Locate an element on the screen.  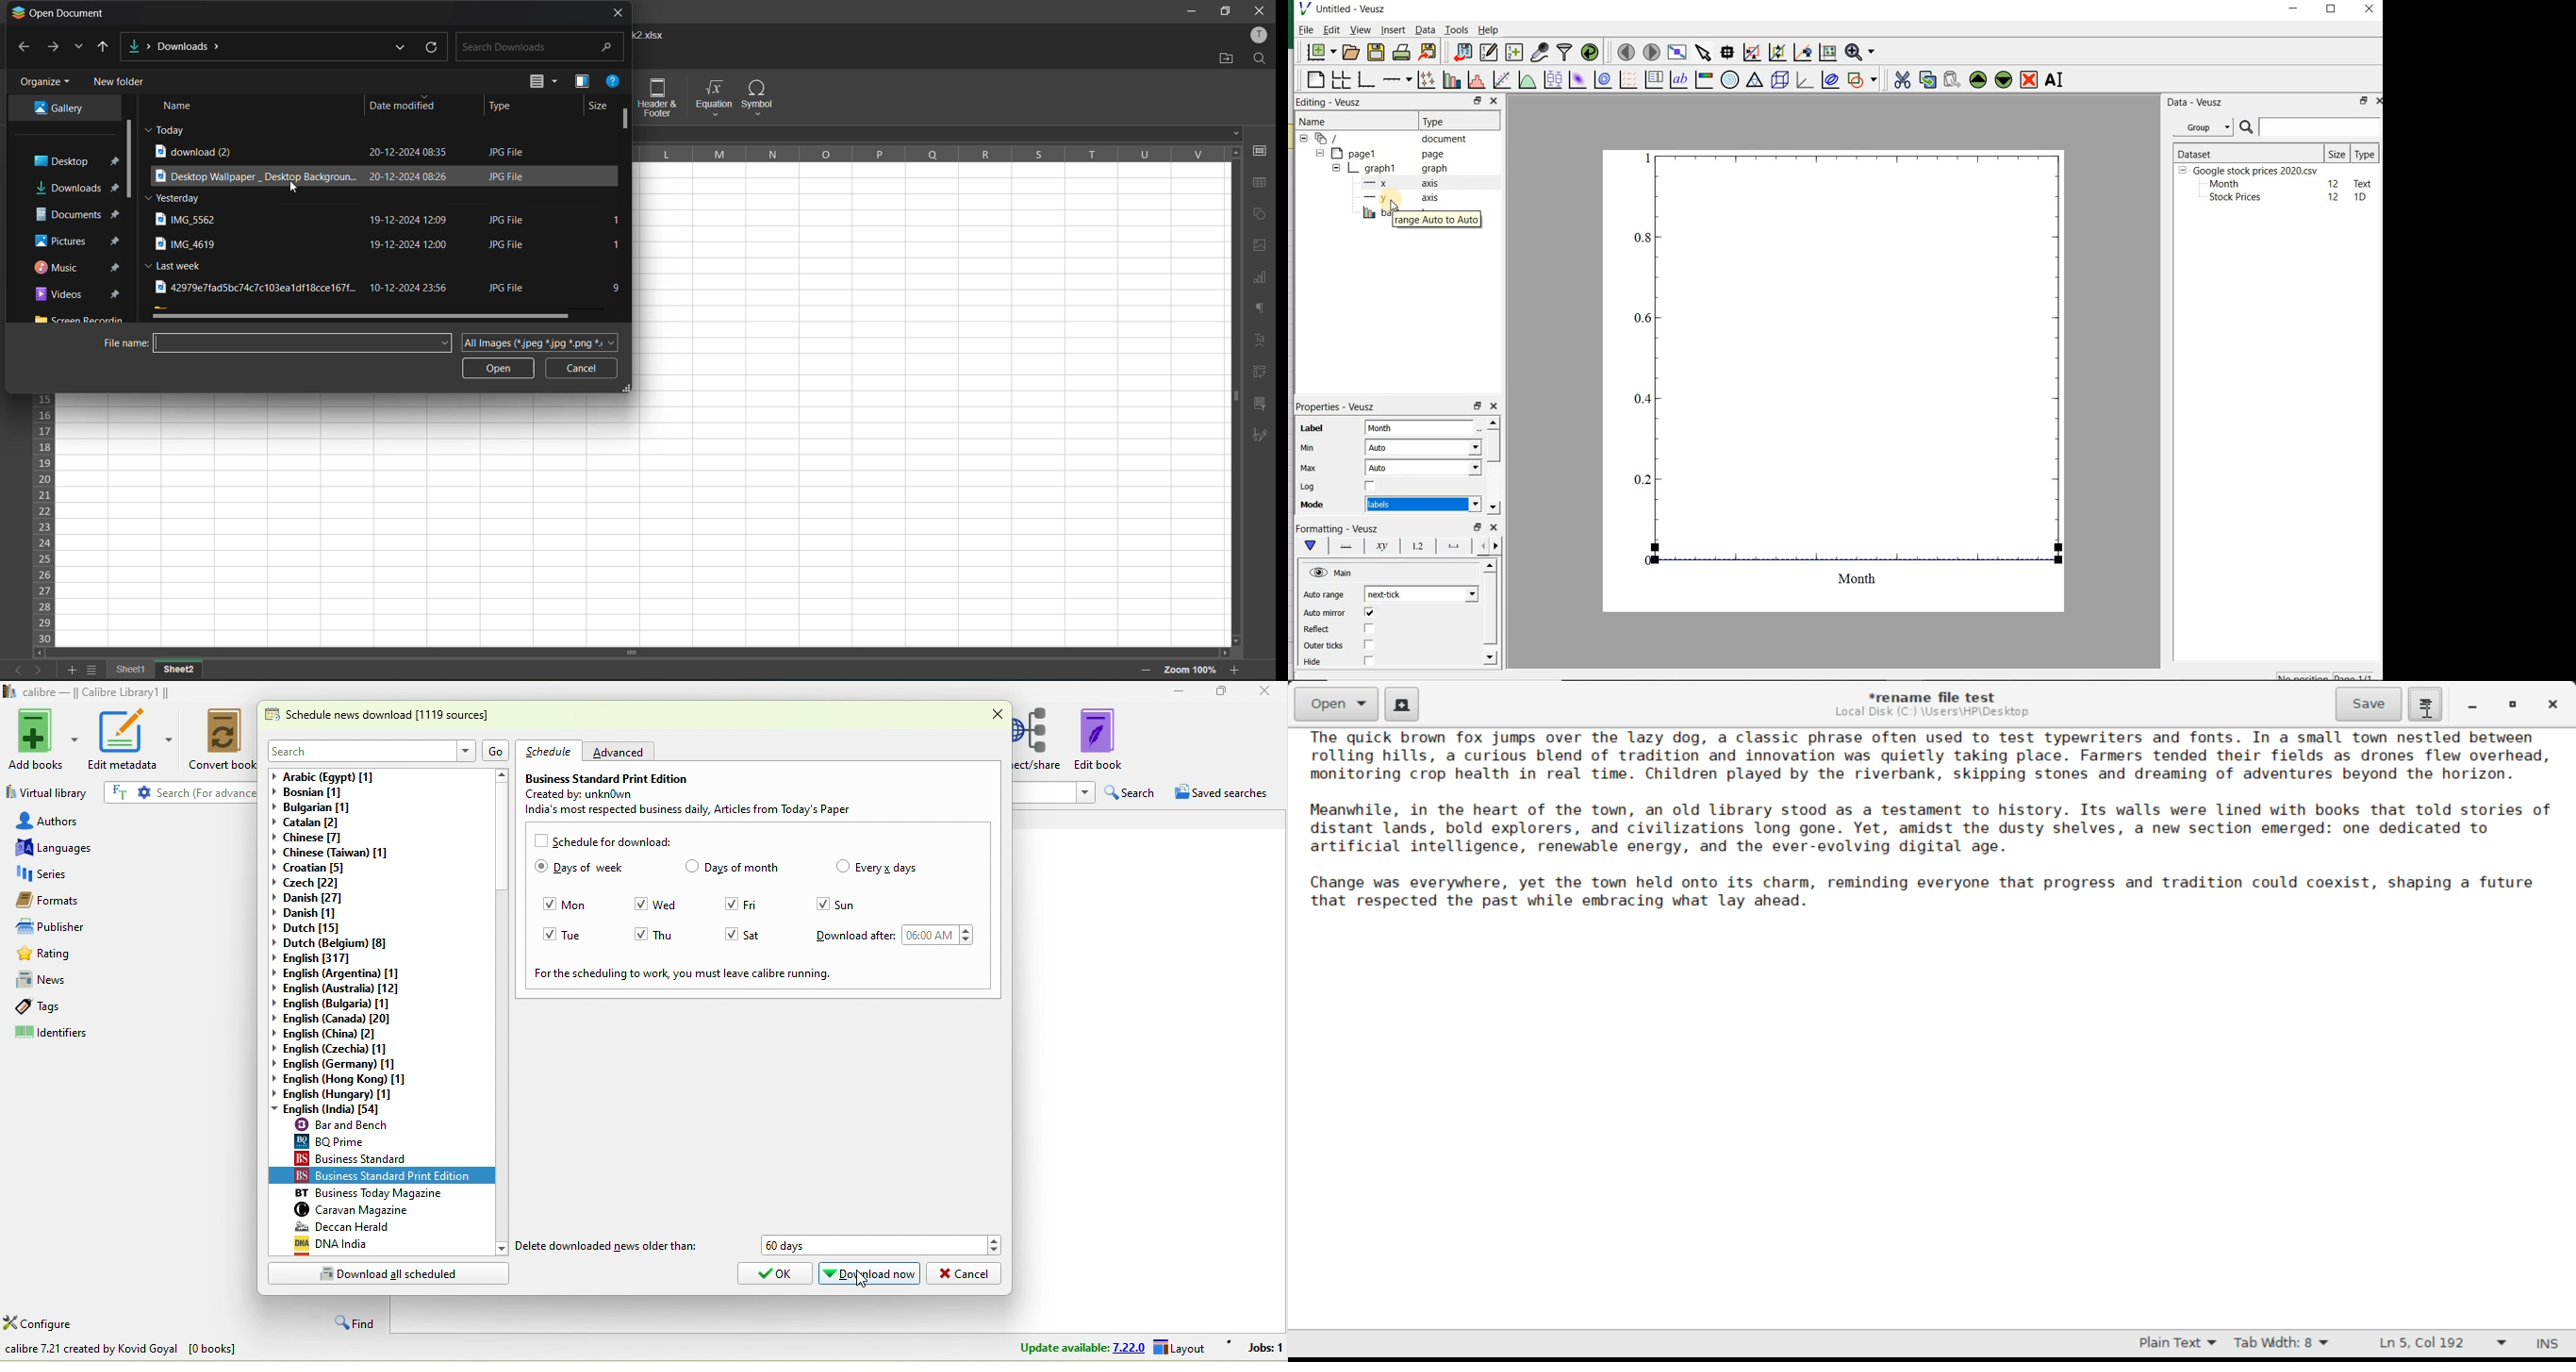
bar and bench is located at coordinates (385, 1124).